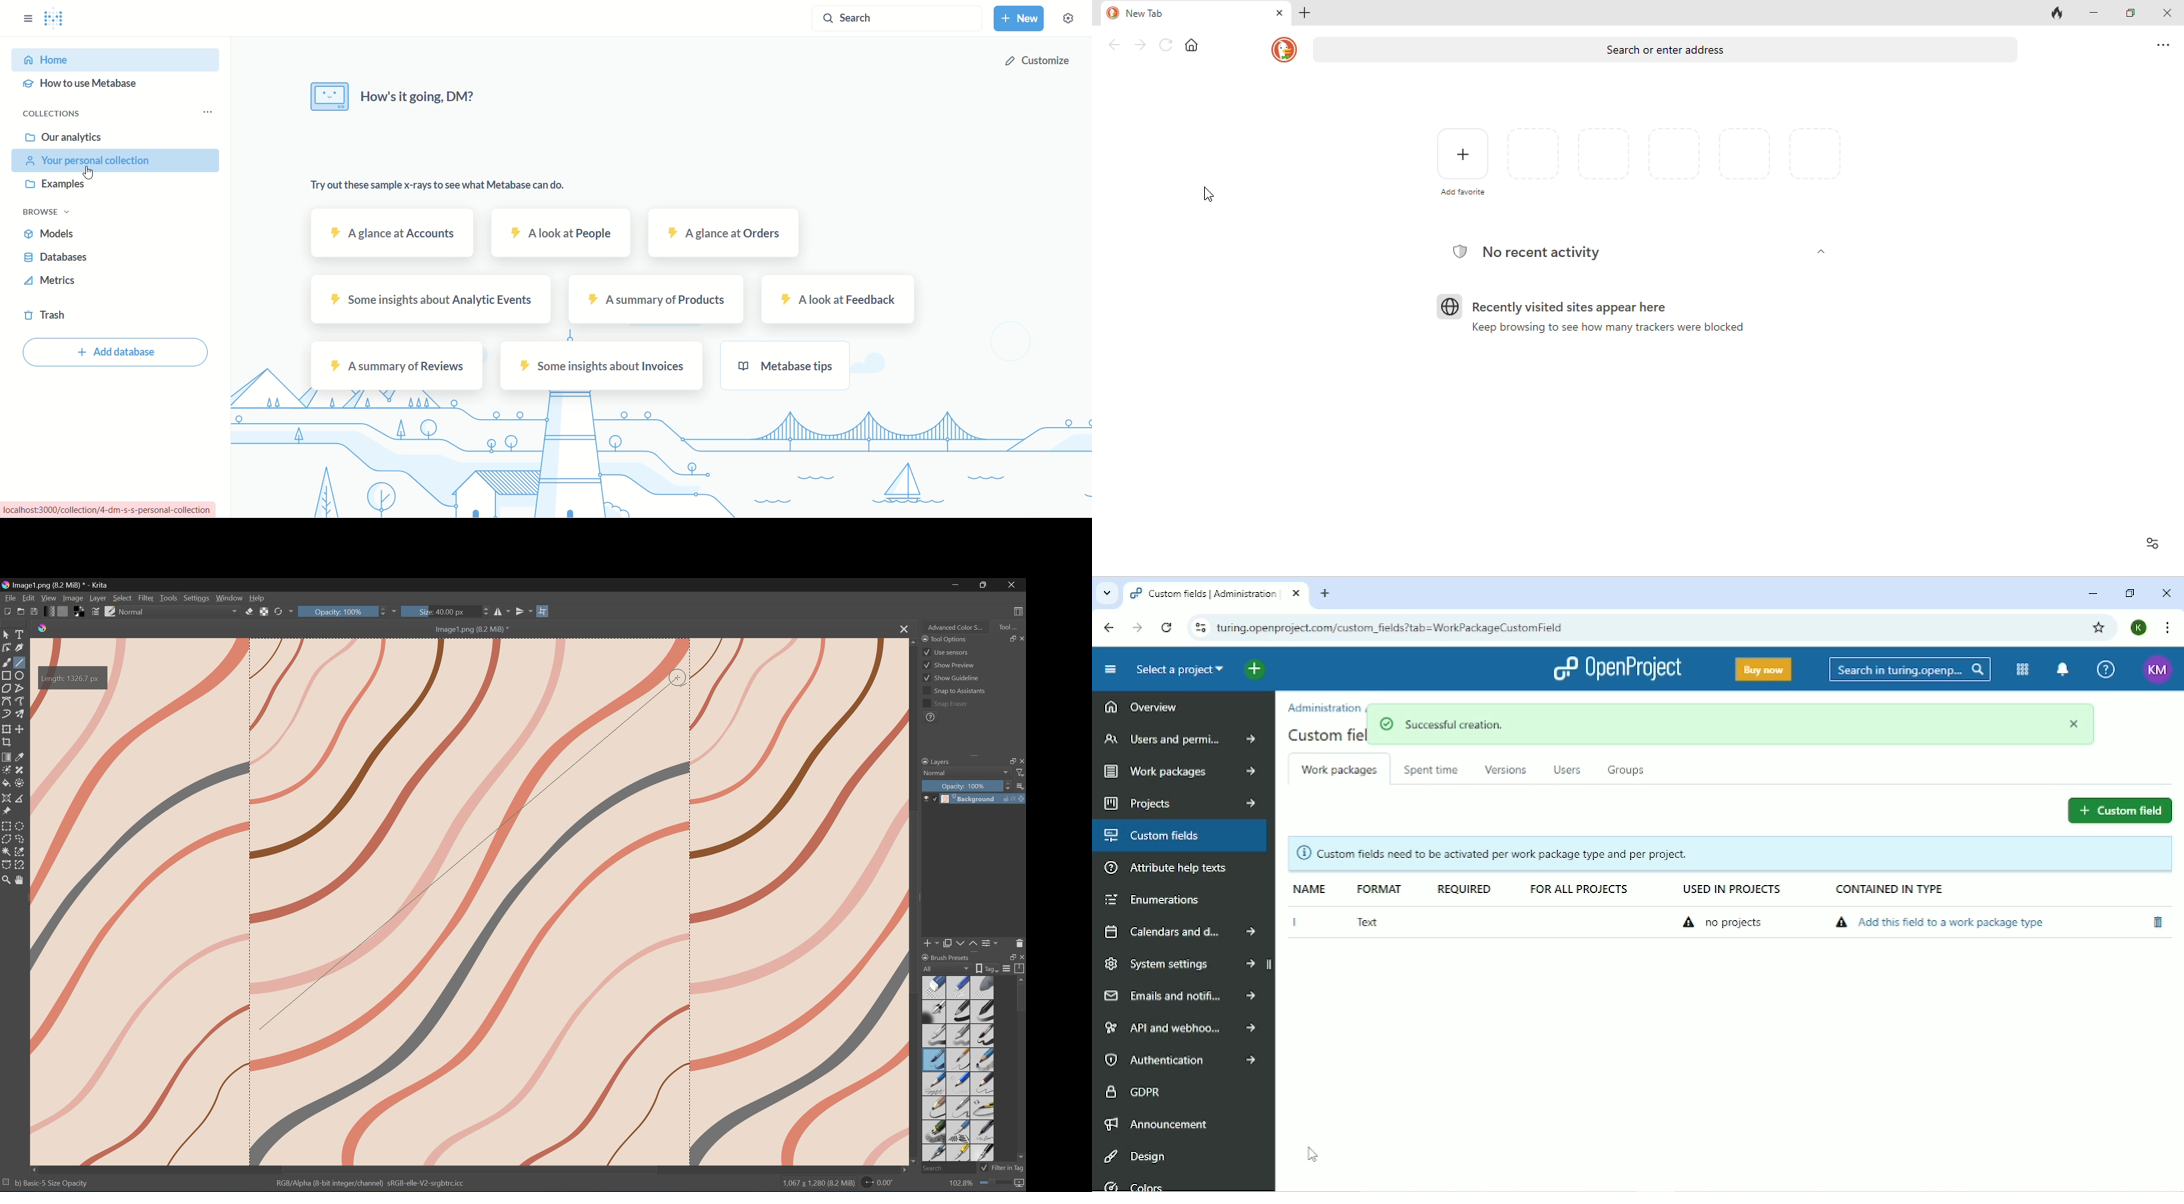 Image resolution: width=2184 pixels, height=1204 pixels. Describe the element at coordinates (515, 901) in the screenshot. I see `Image` at that location.